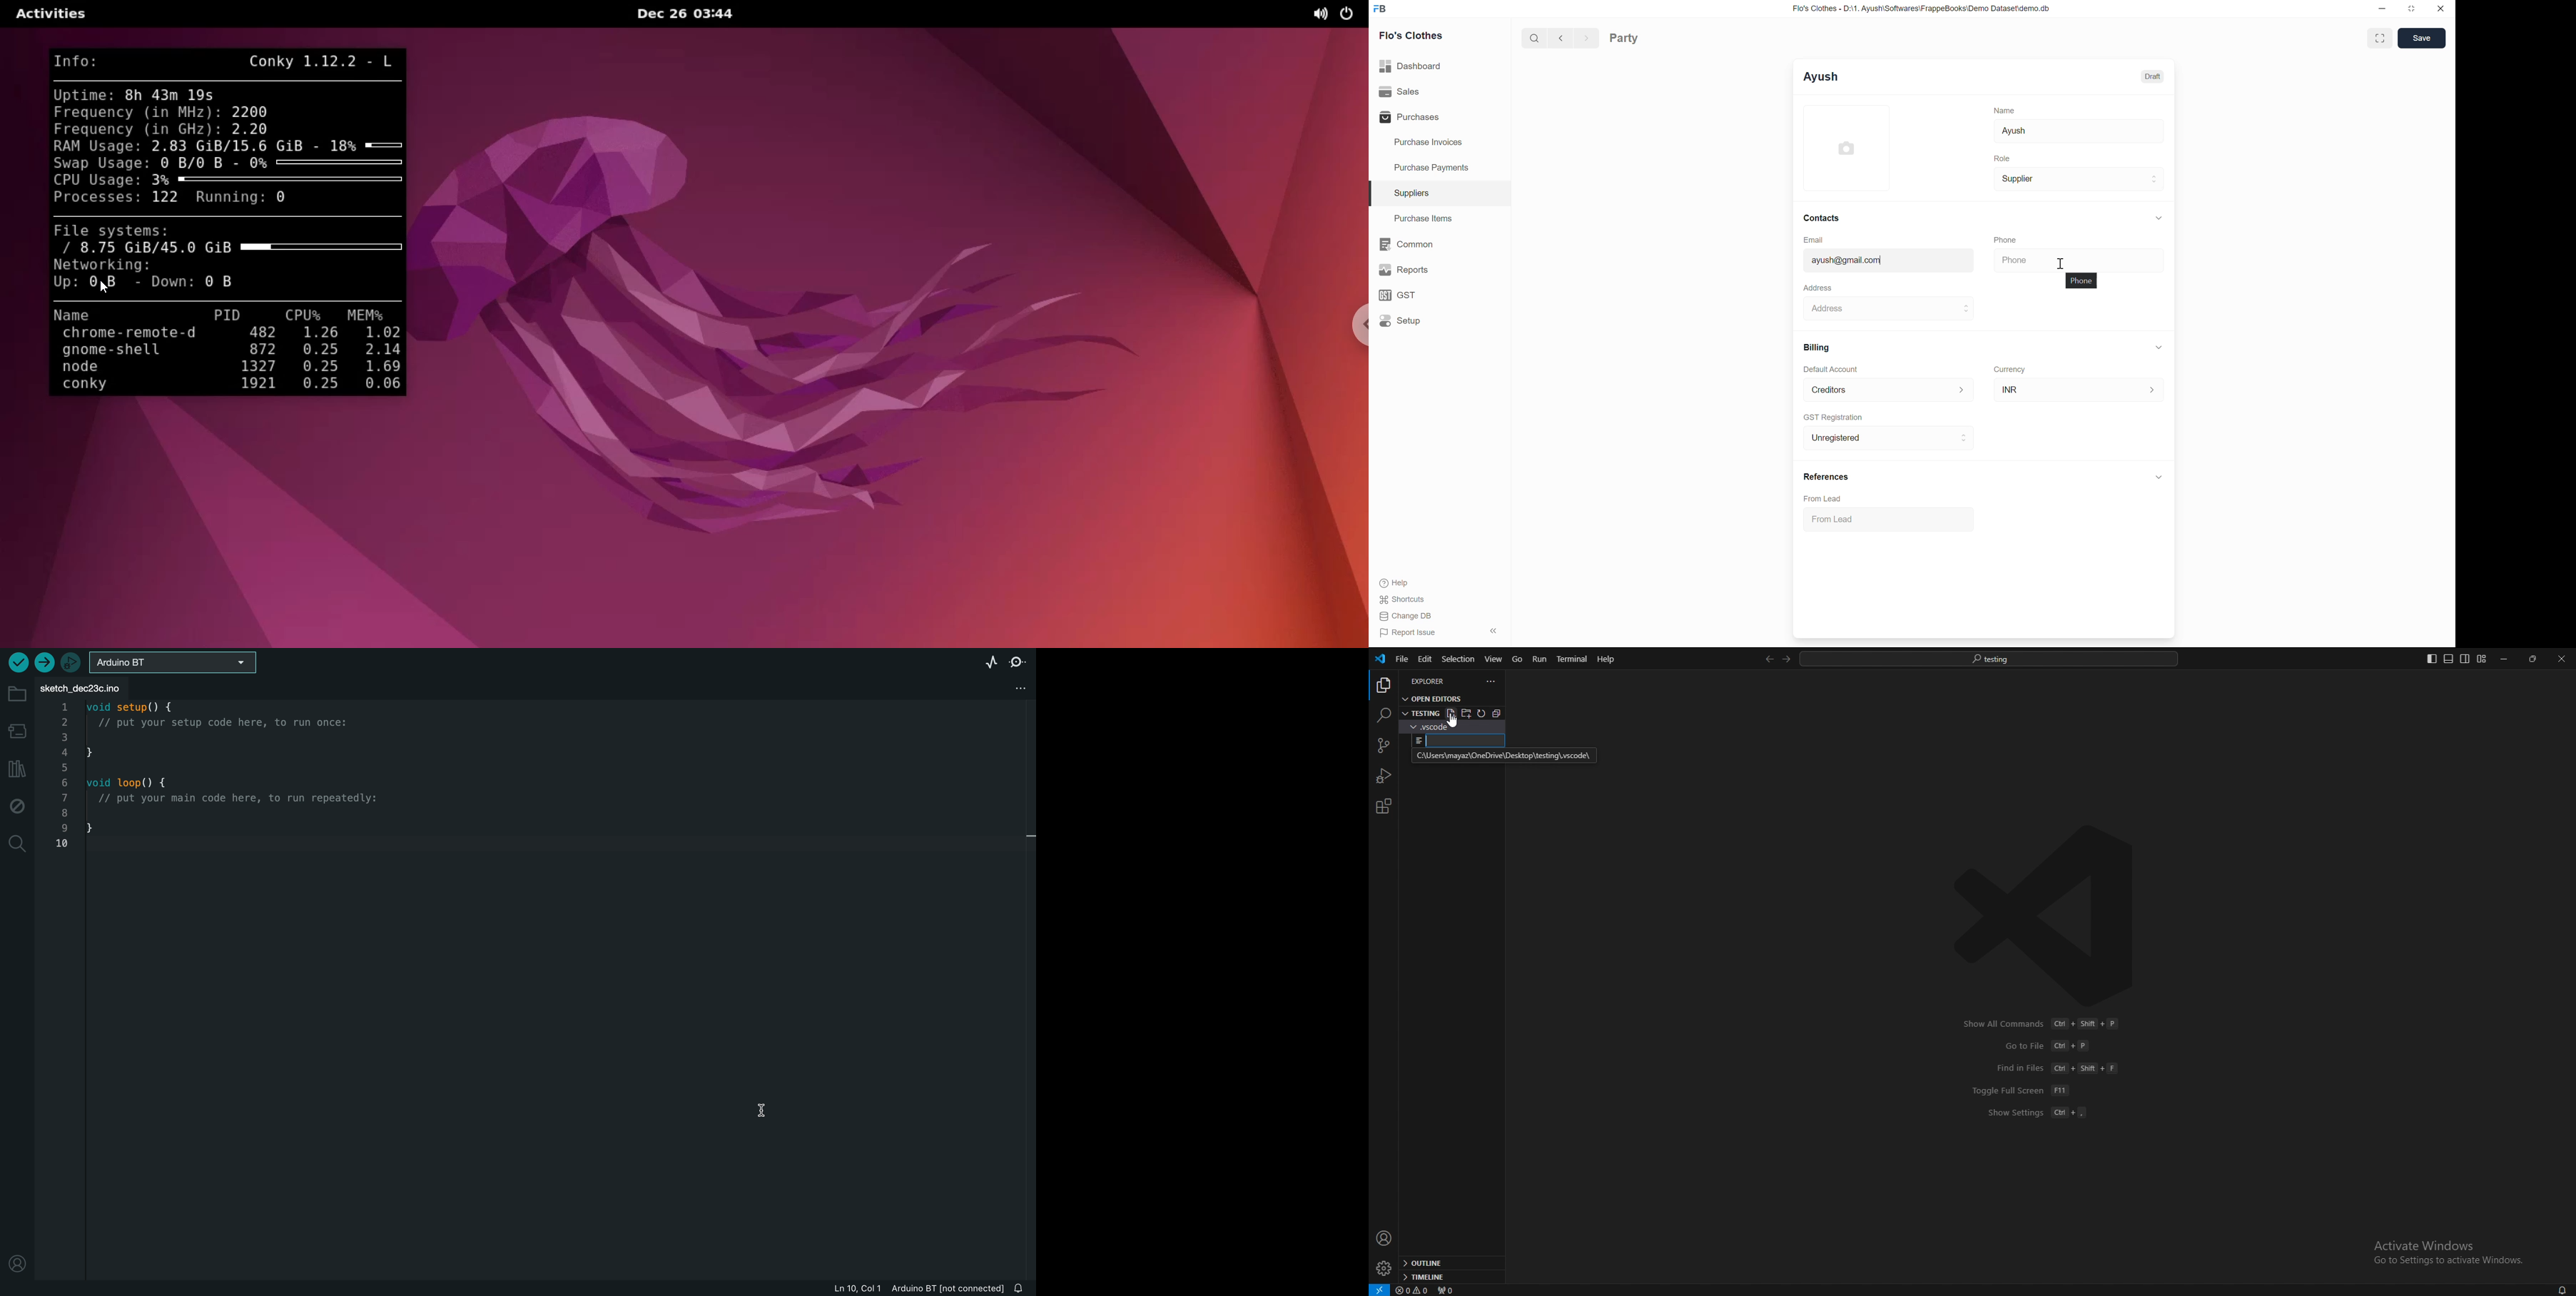 This screenshot has width=2576, height=1316. What do you see at coordinates (1440, 92) in the screenshot?
I see `Sales` at bounding box center [1440, 92].